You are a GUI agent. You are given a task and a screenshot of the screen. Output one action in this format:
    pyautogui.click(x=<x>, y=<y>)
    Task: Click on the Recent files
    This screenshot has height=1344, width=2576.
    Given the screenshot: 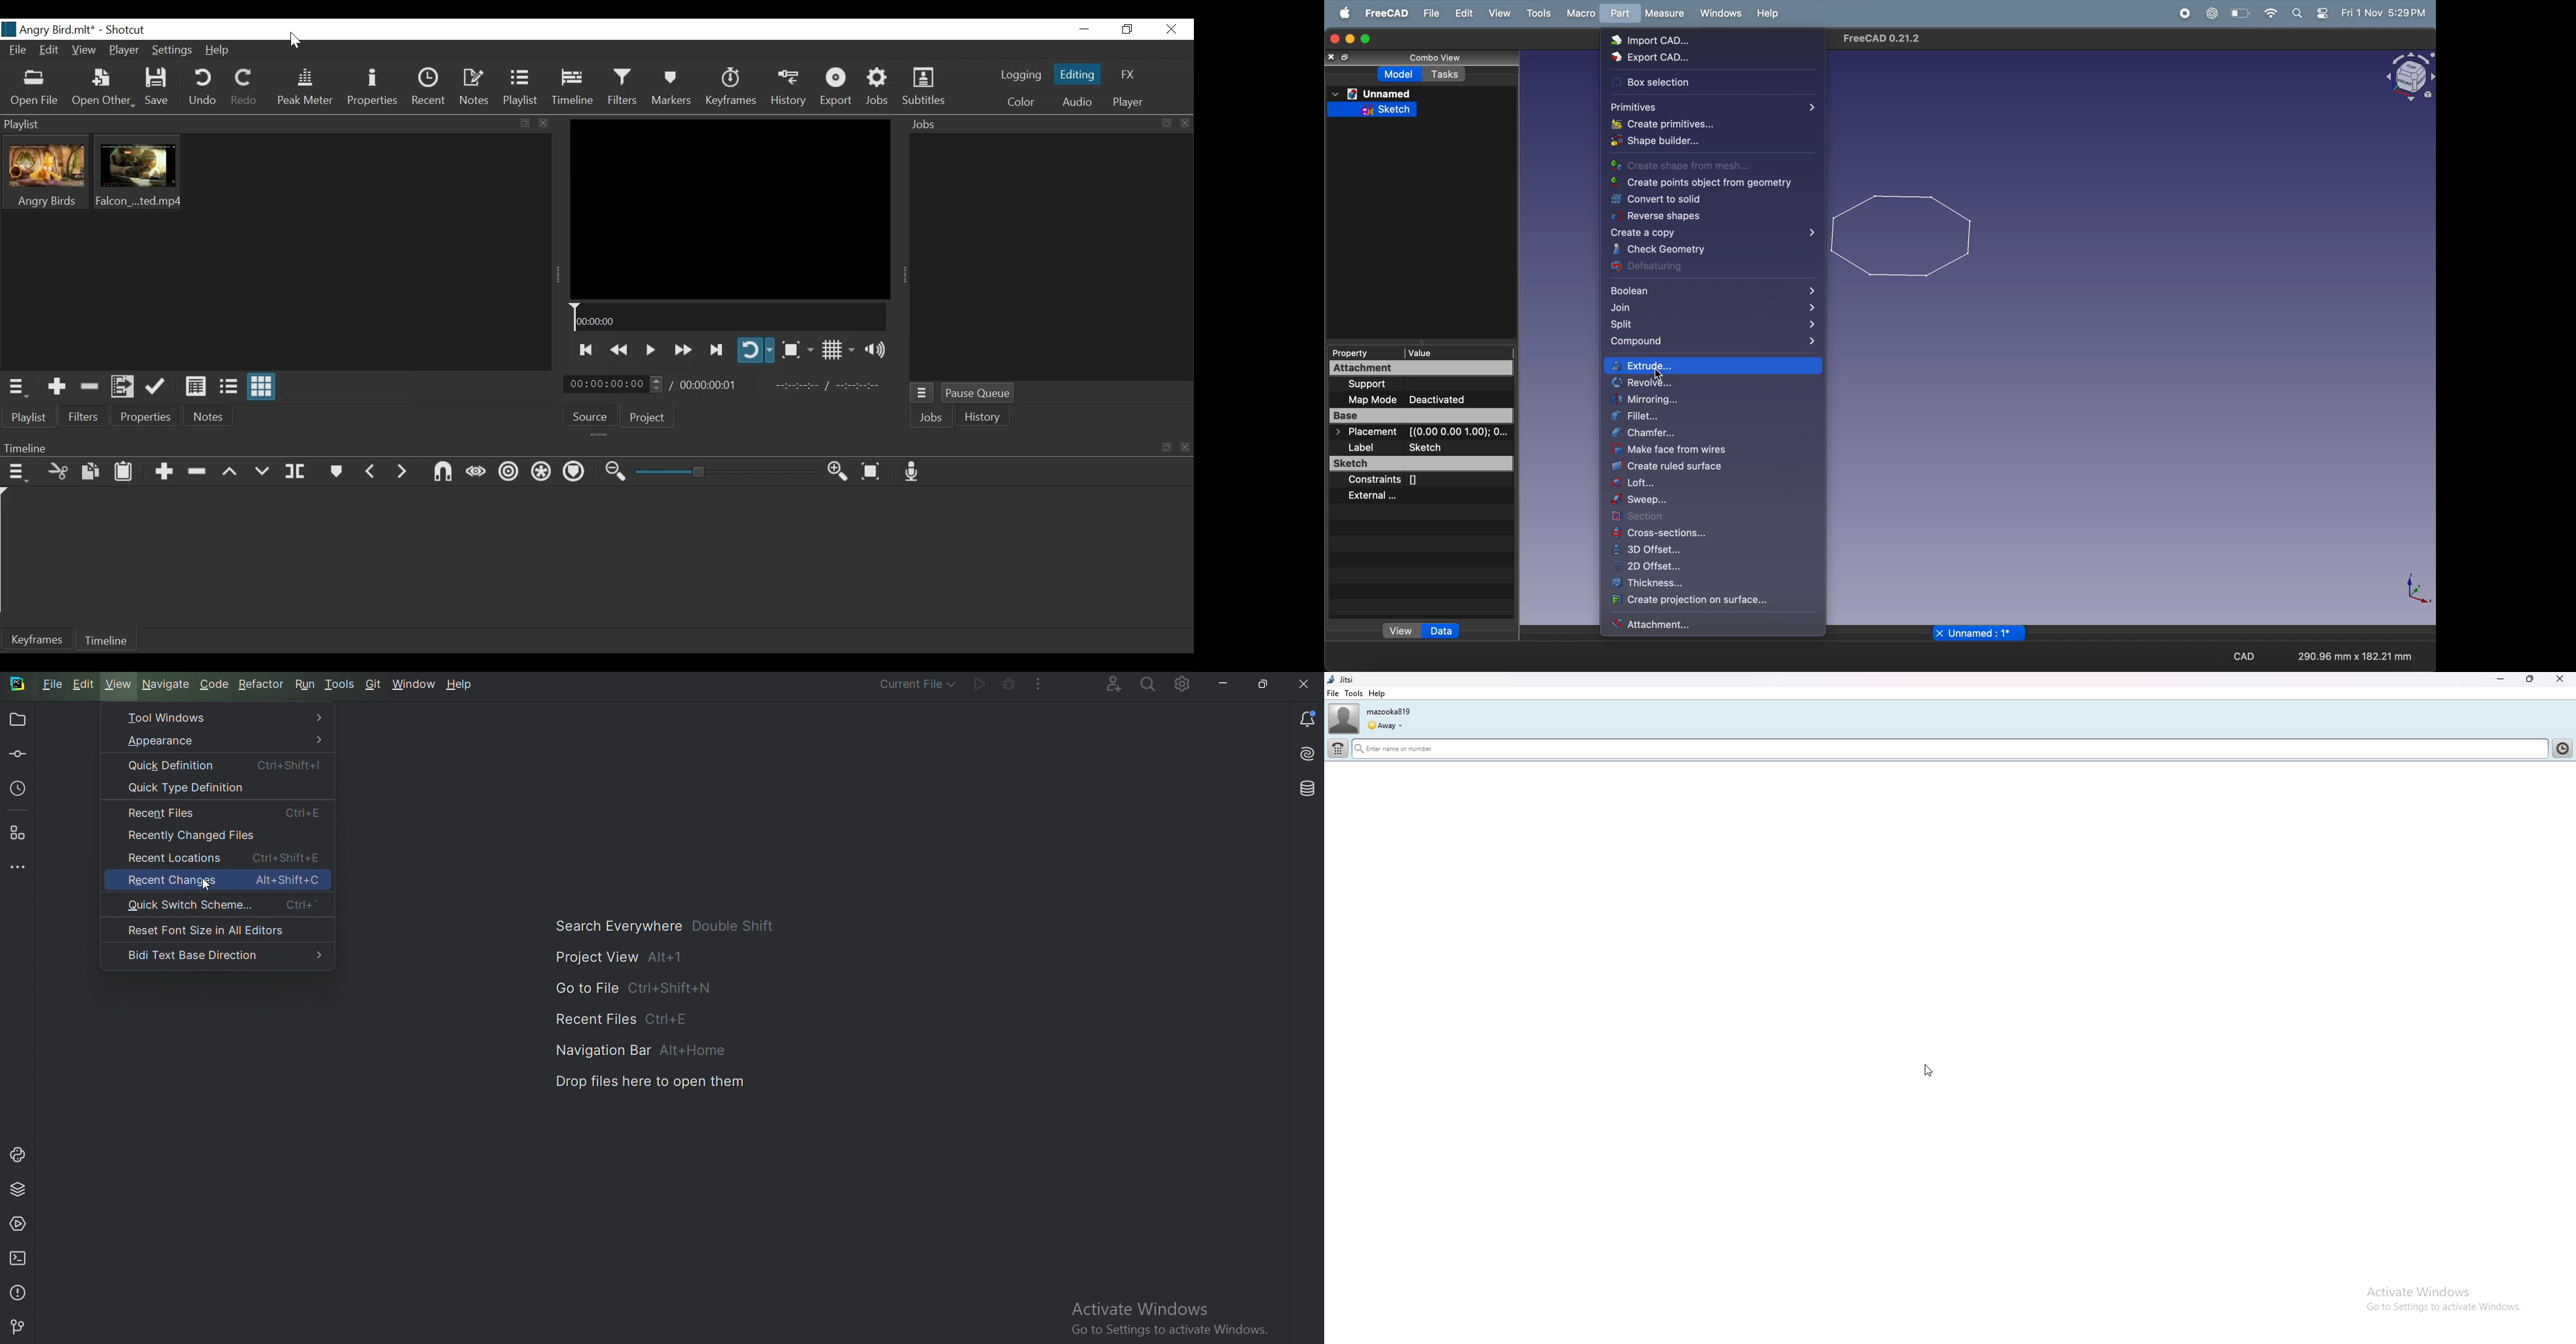 What is the action you would take?
    pyautogui.click(x=612, y=1017)
    